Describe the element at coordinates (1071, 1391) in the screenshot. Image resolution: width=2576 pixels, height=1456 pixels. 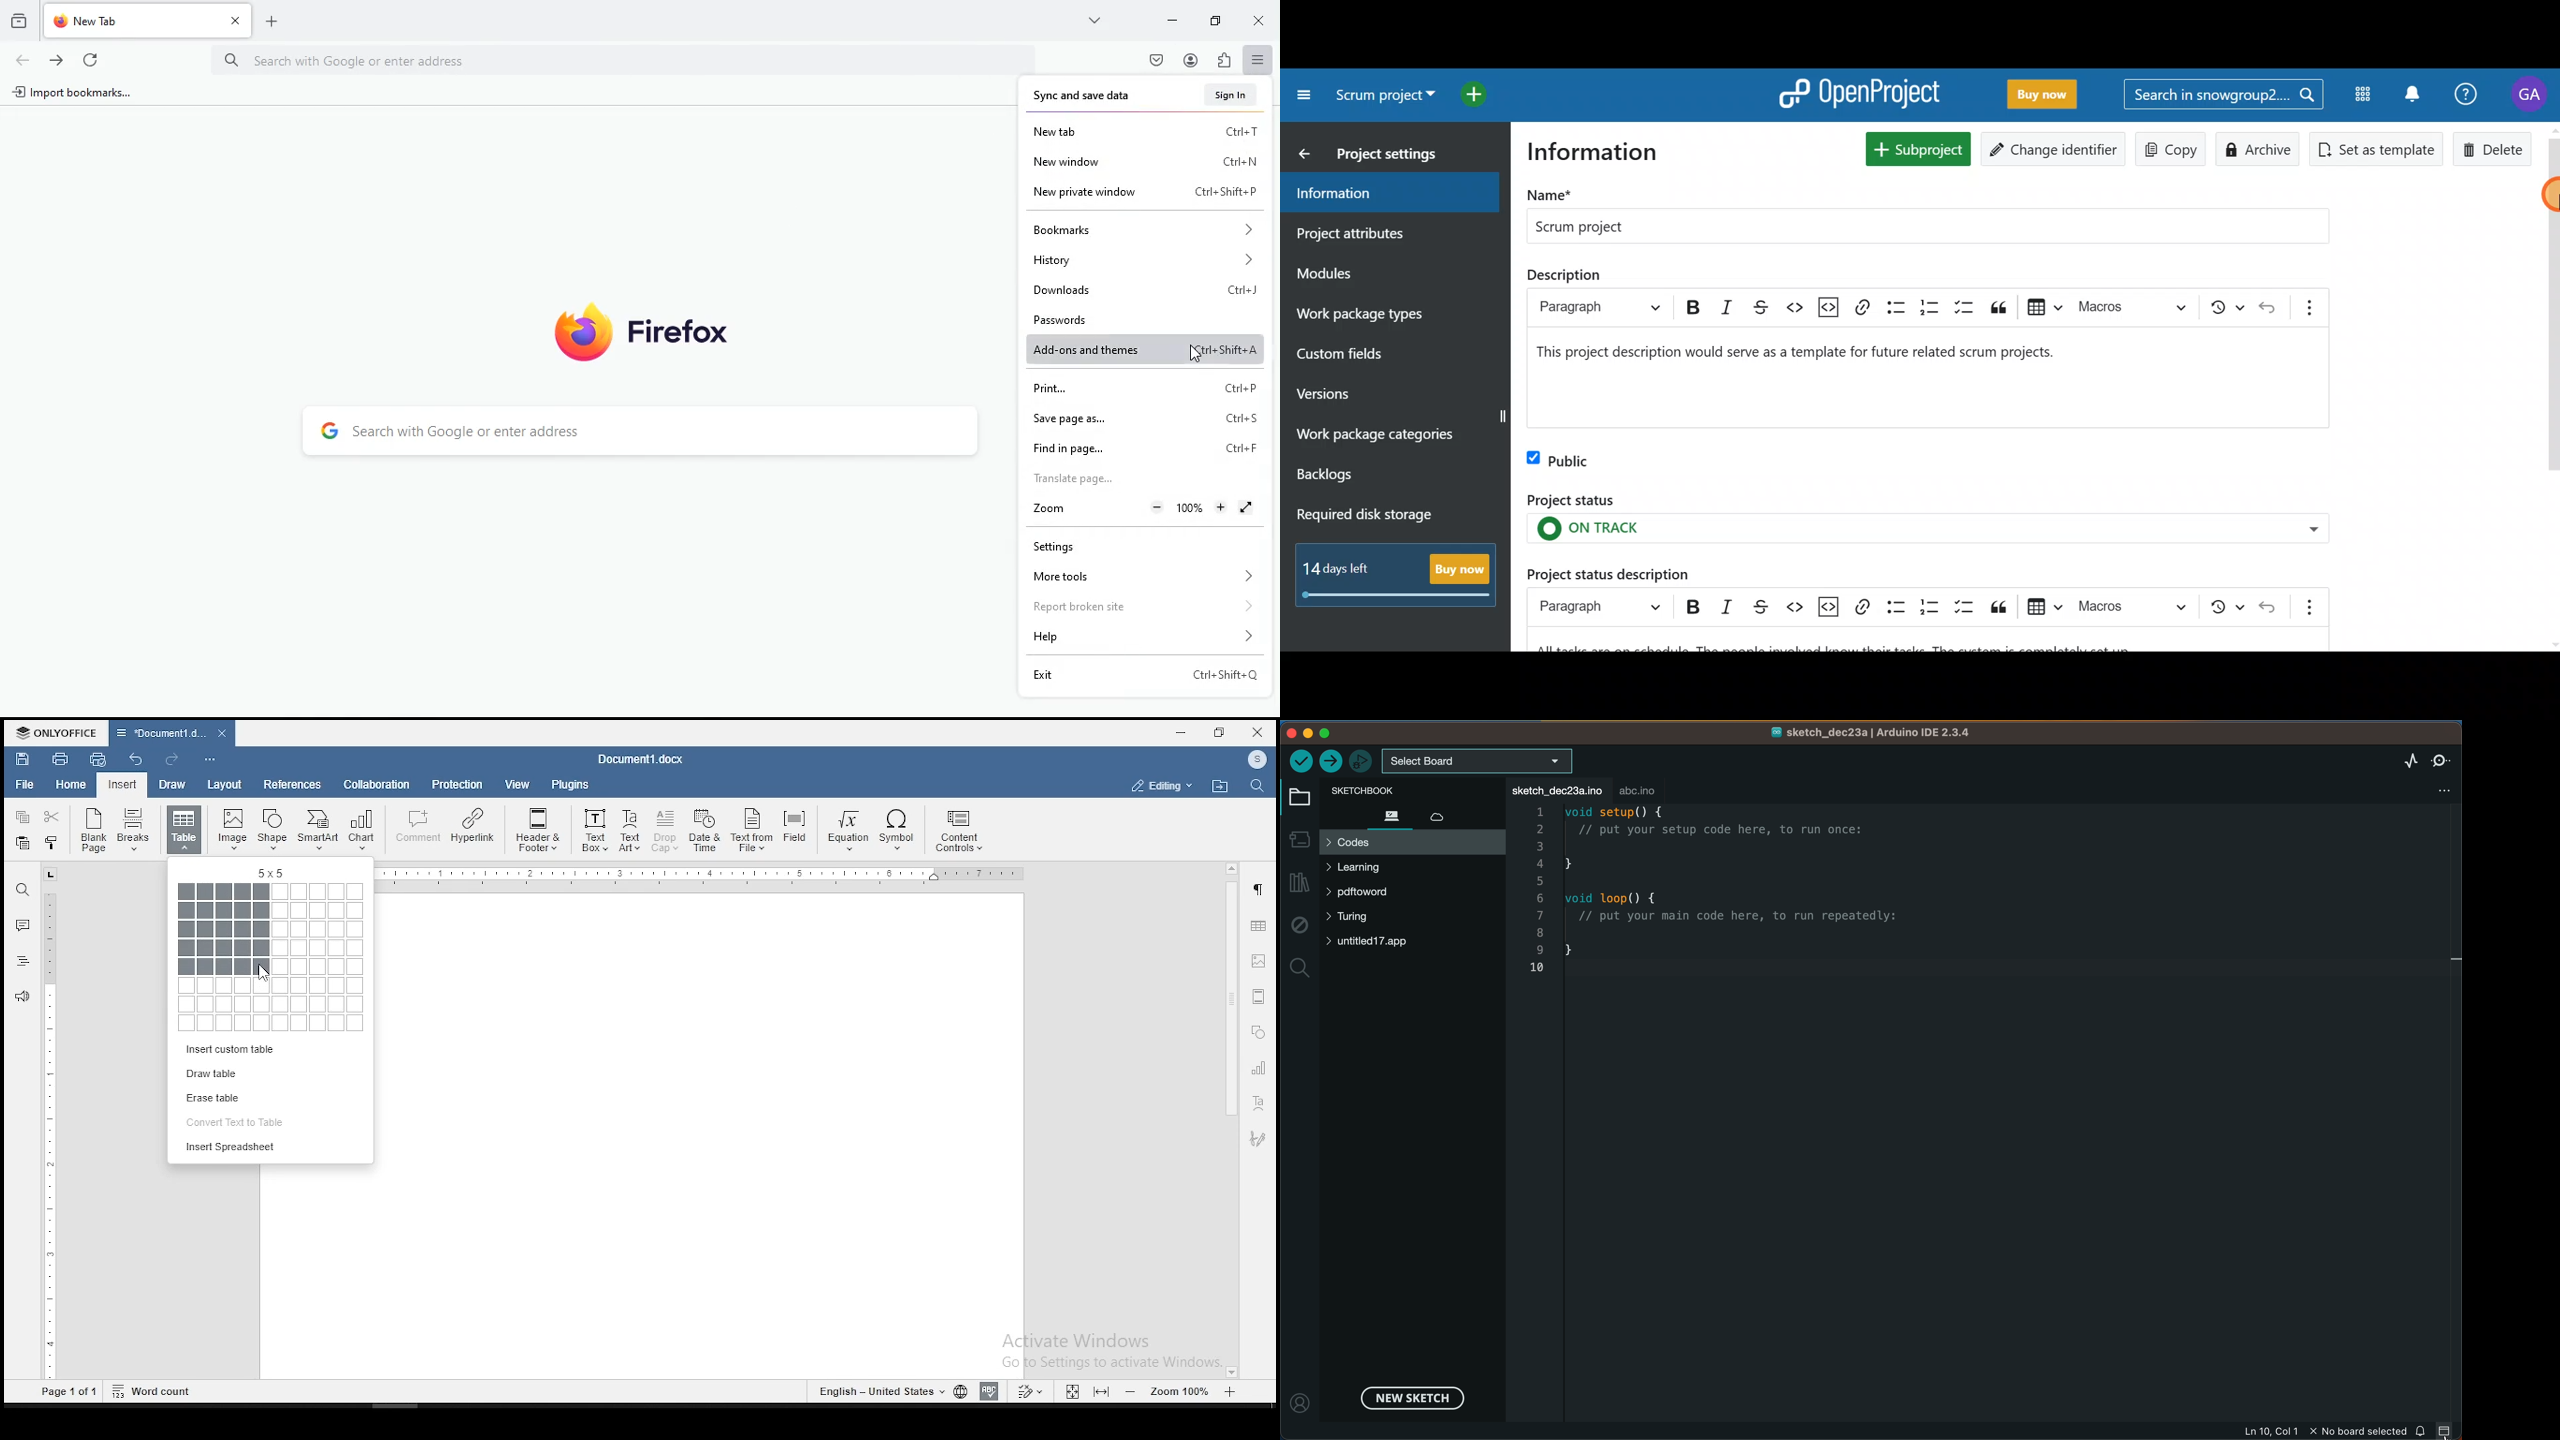
I see `fit to window` at that location.